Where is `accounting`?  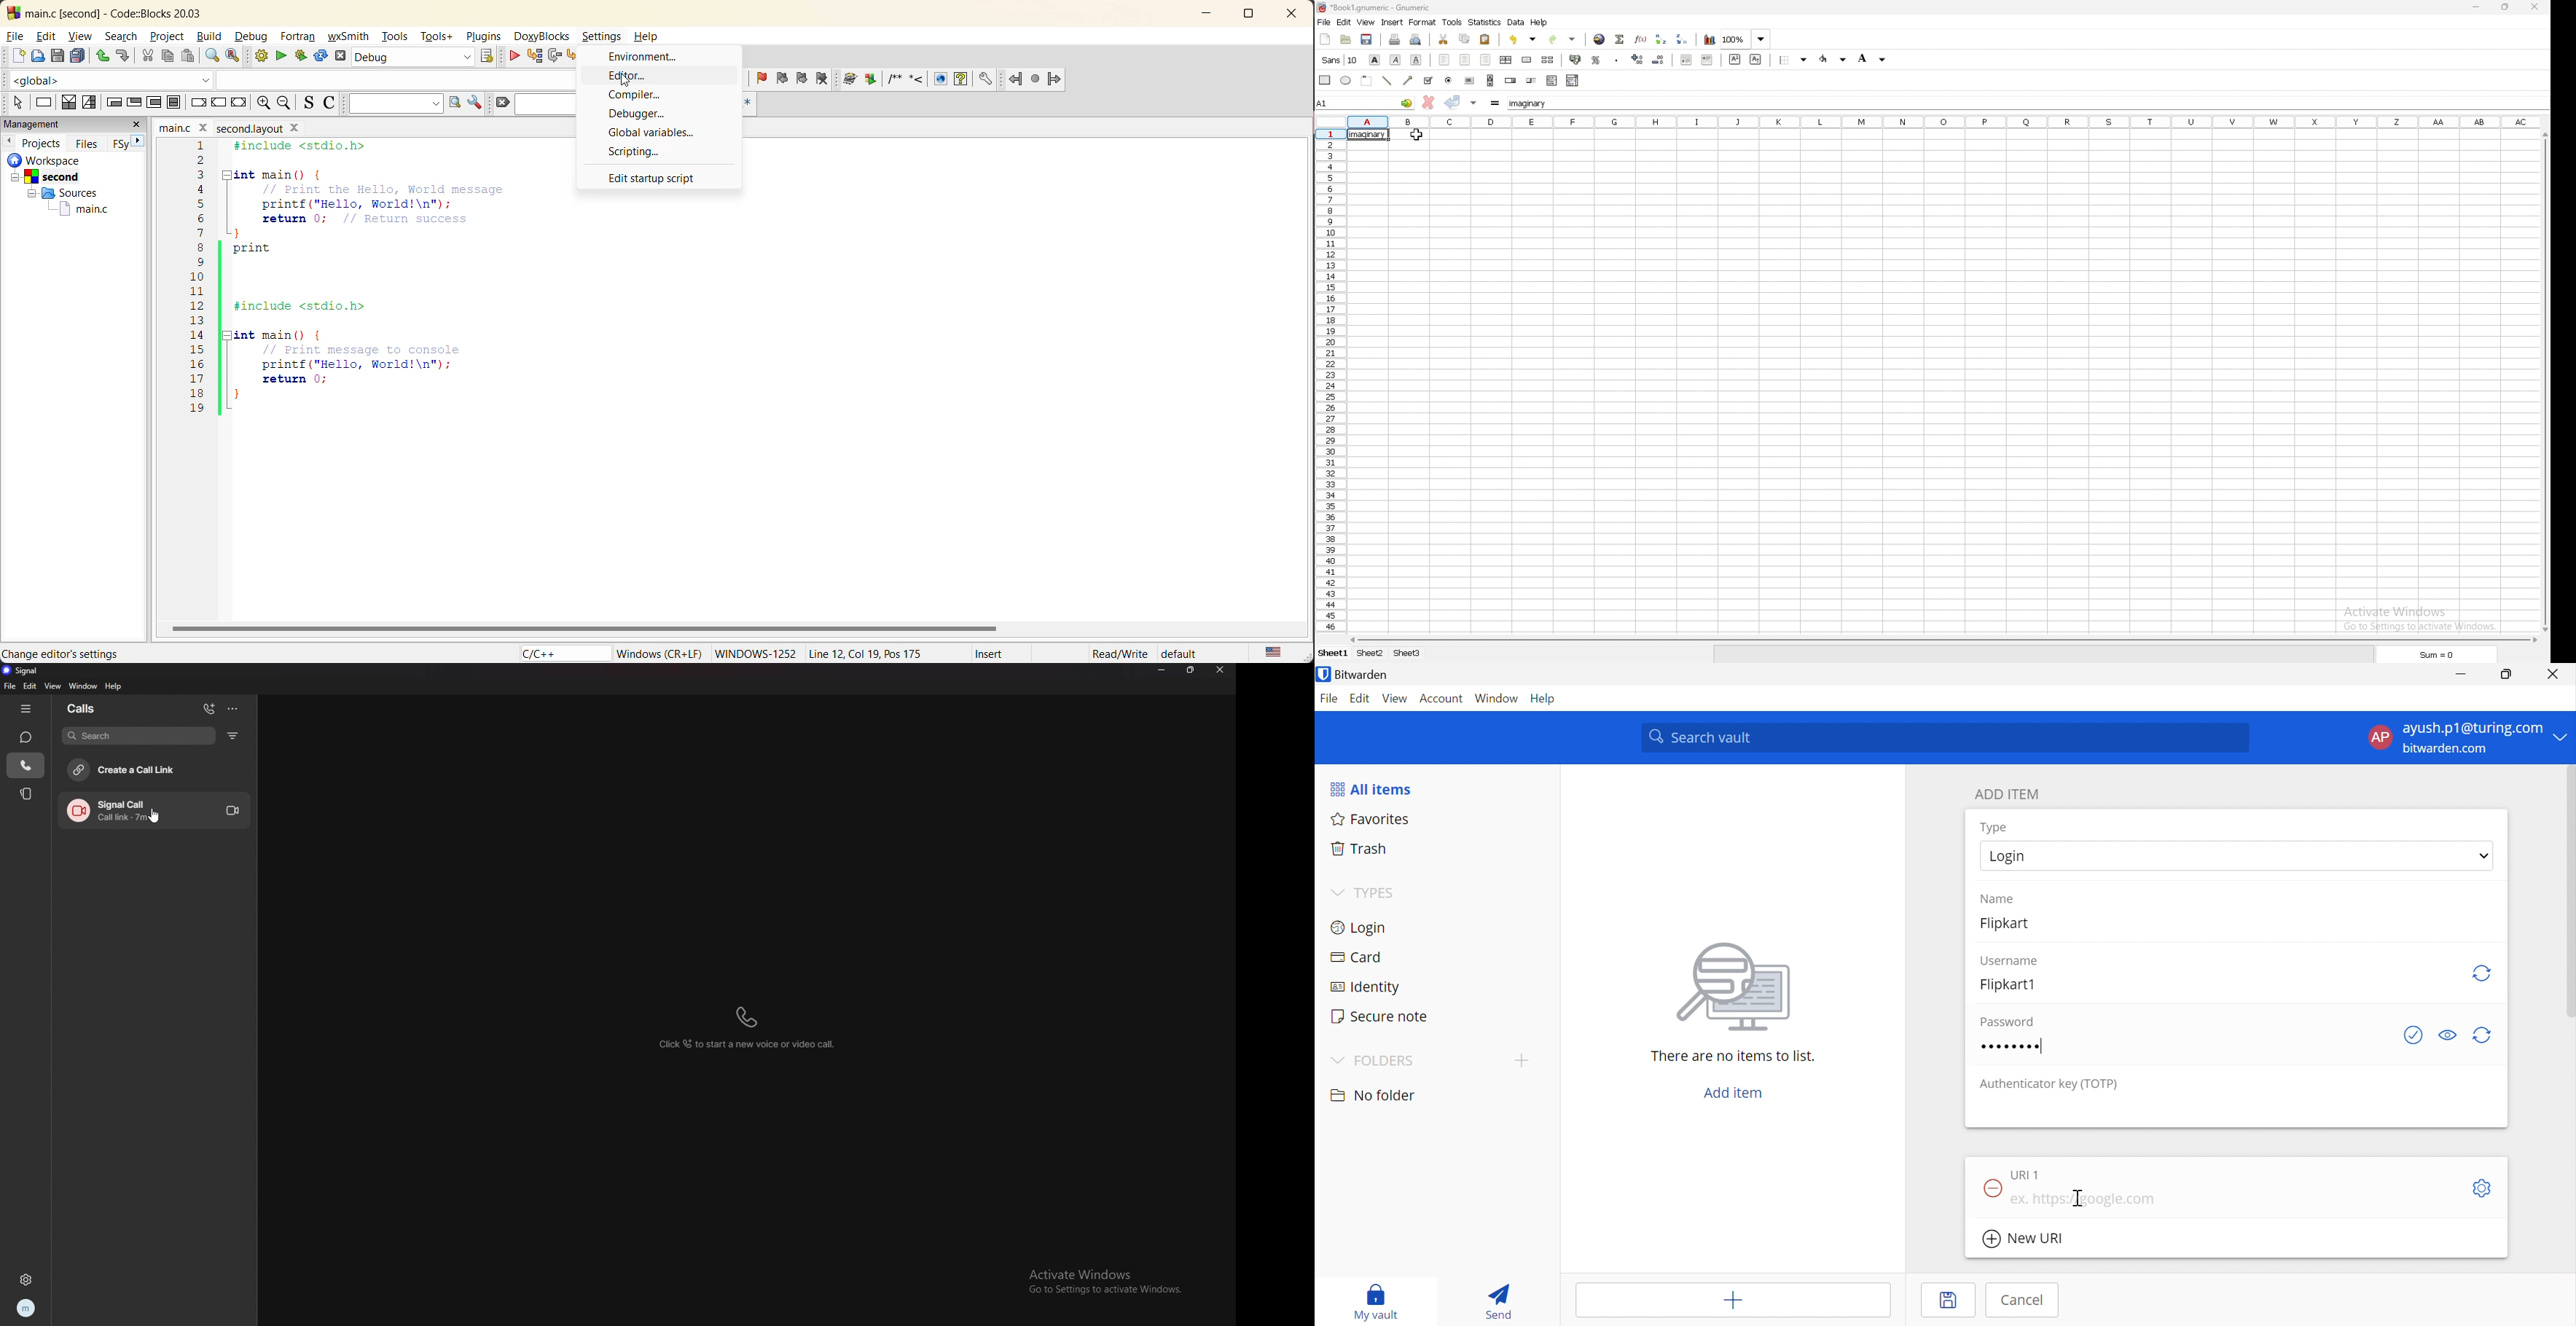
accounting is located at coordinates (1575, 59).